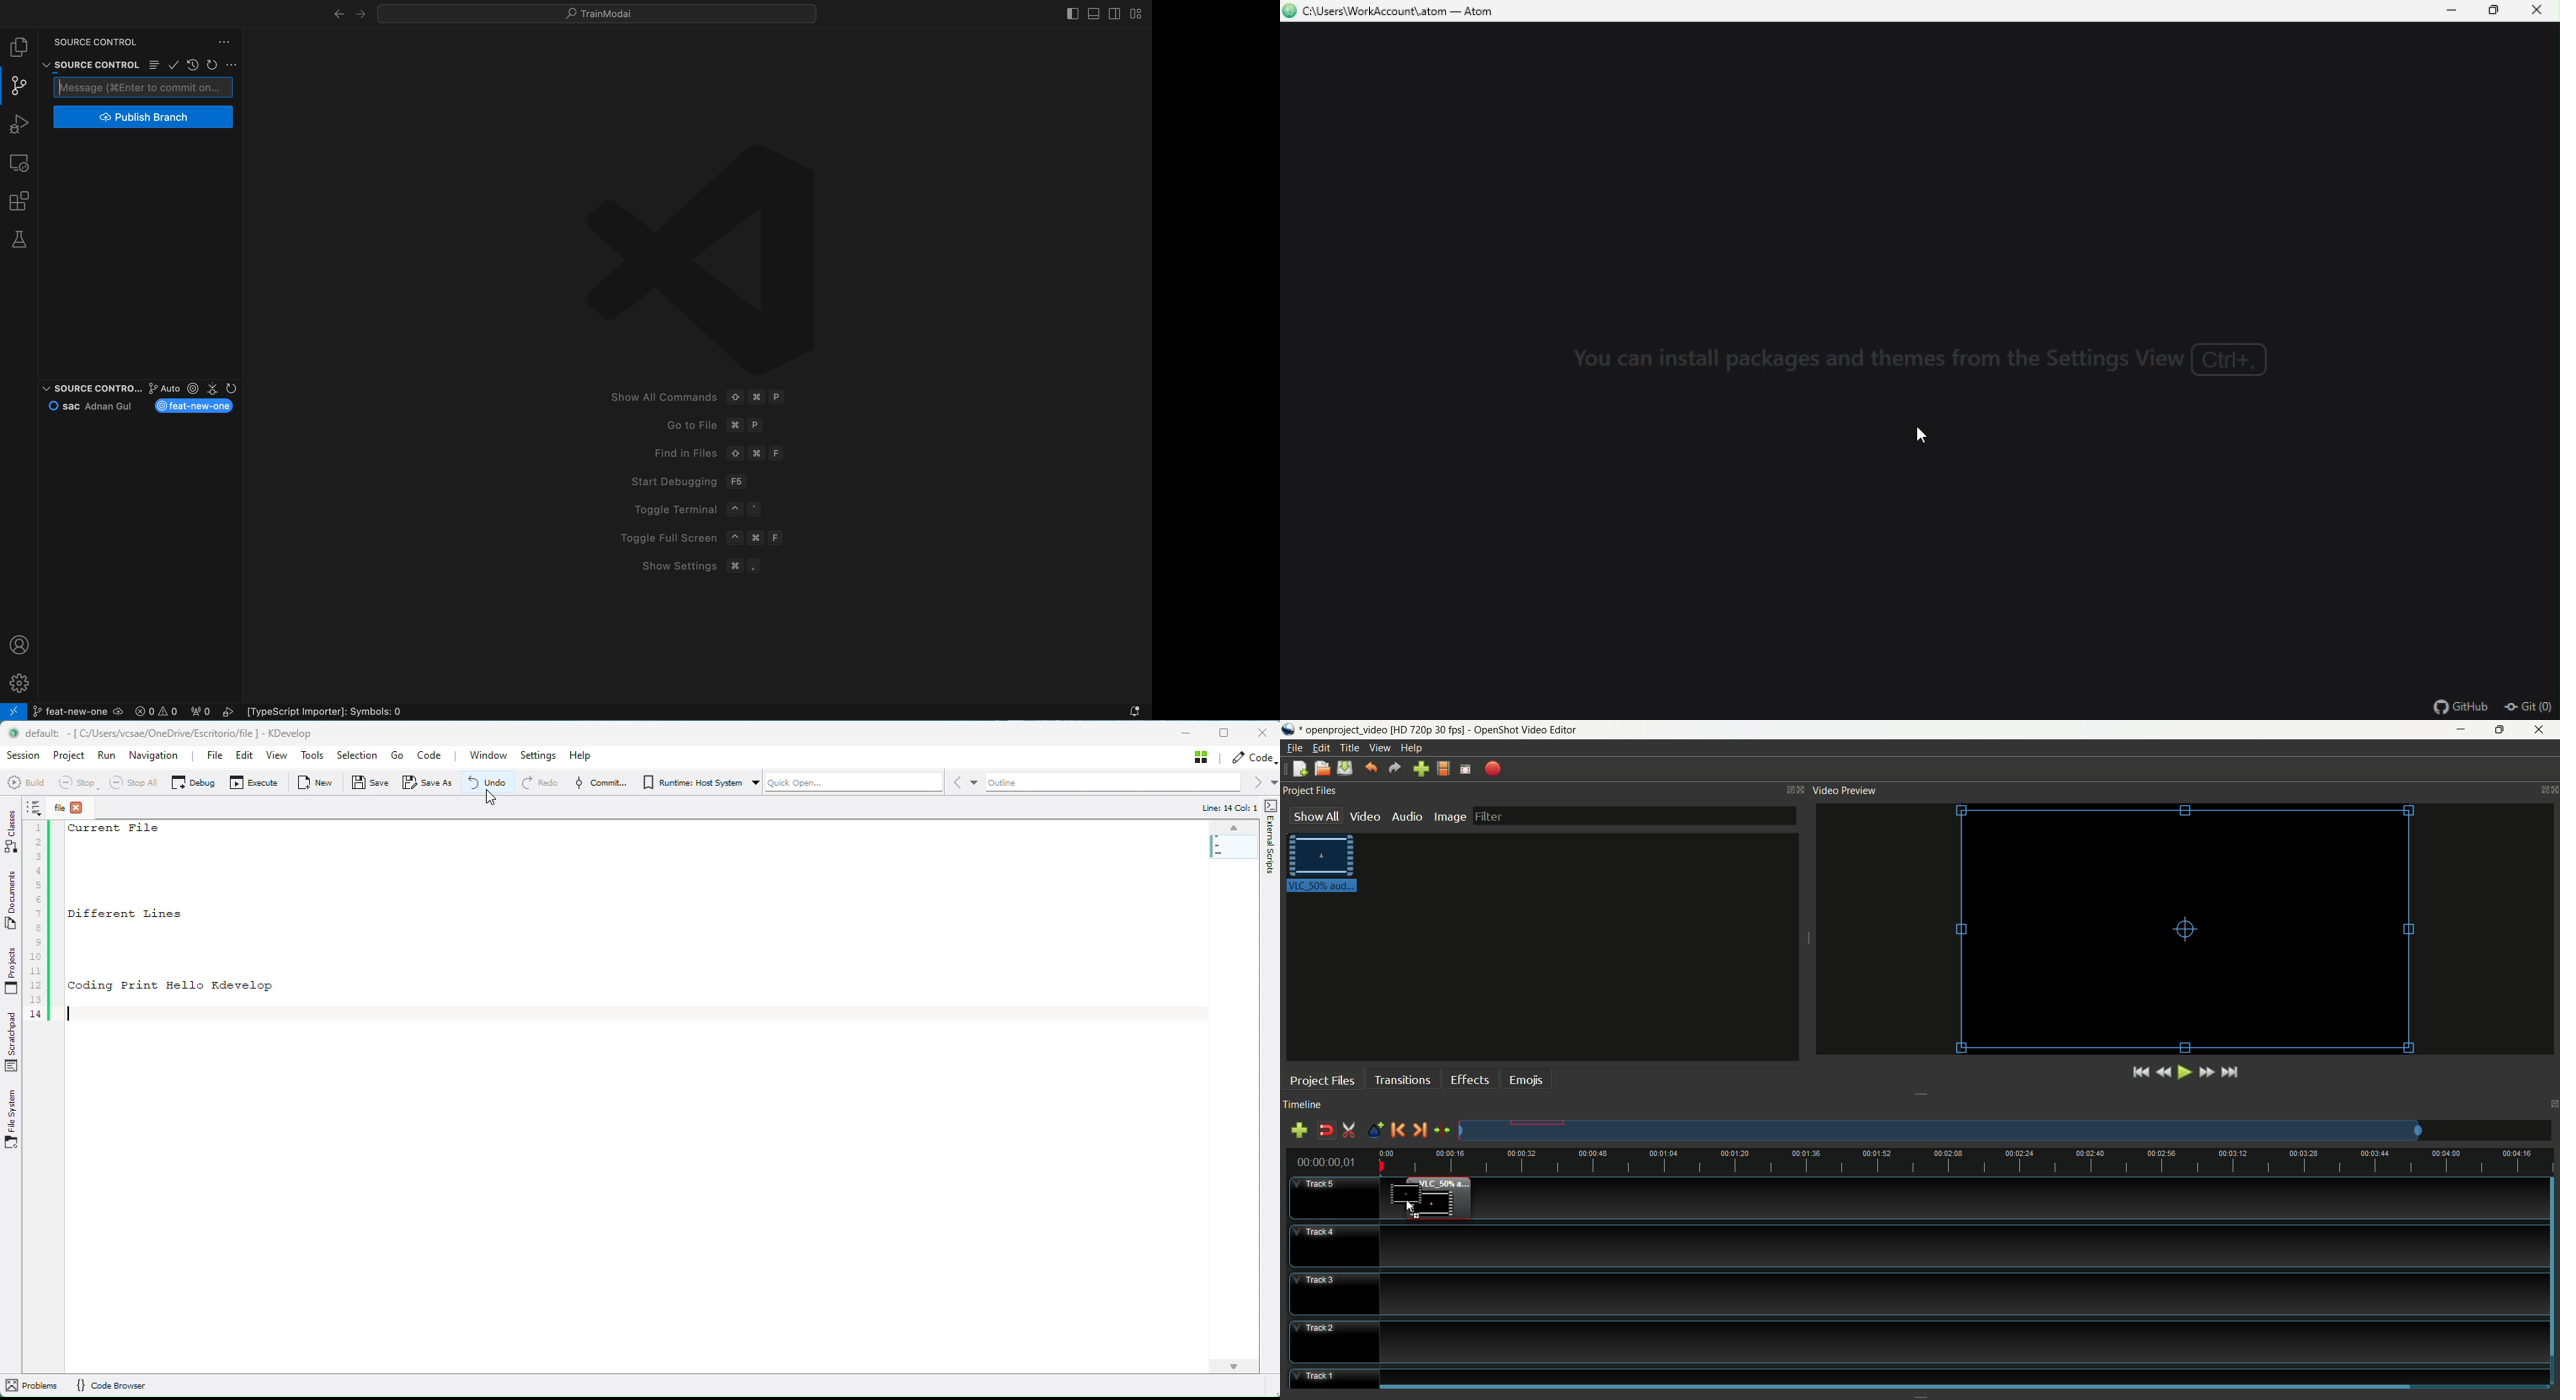 The width and height of the screenshot is (2576, 1400). What do you see at coordinates (1347, 1130) in the screenshot?
I see `enable razor` at bounding box center [1347, 1130].